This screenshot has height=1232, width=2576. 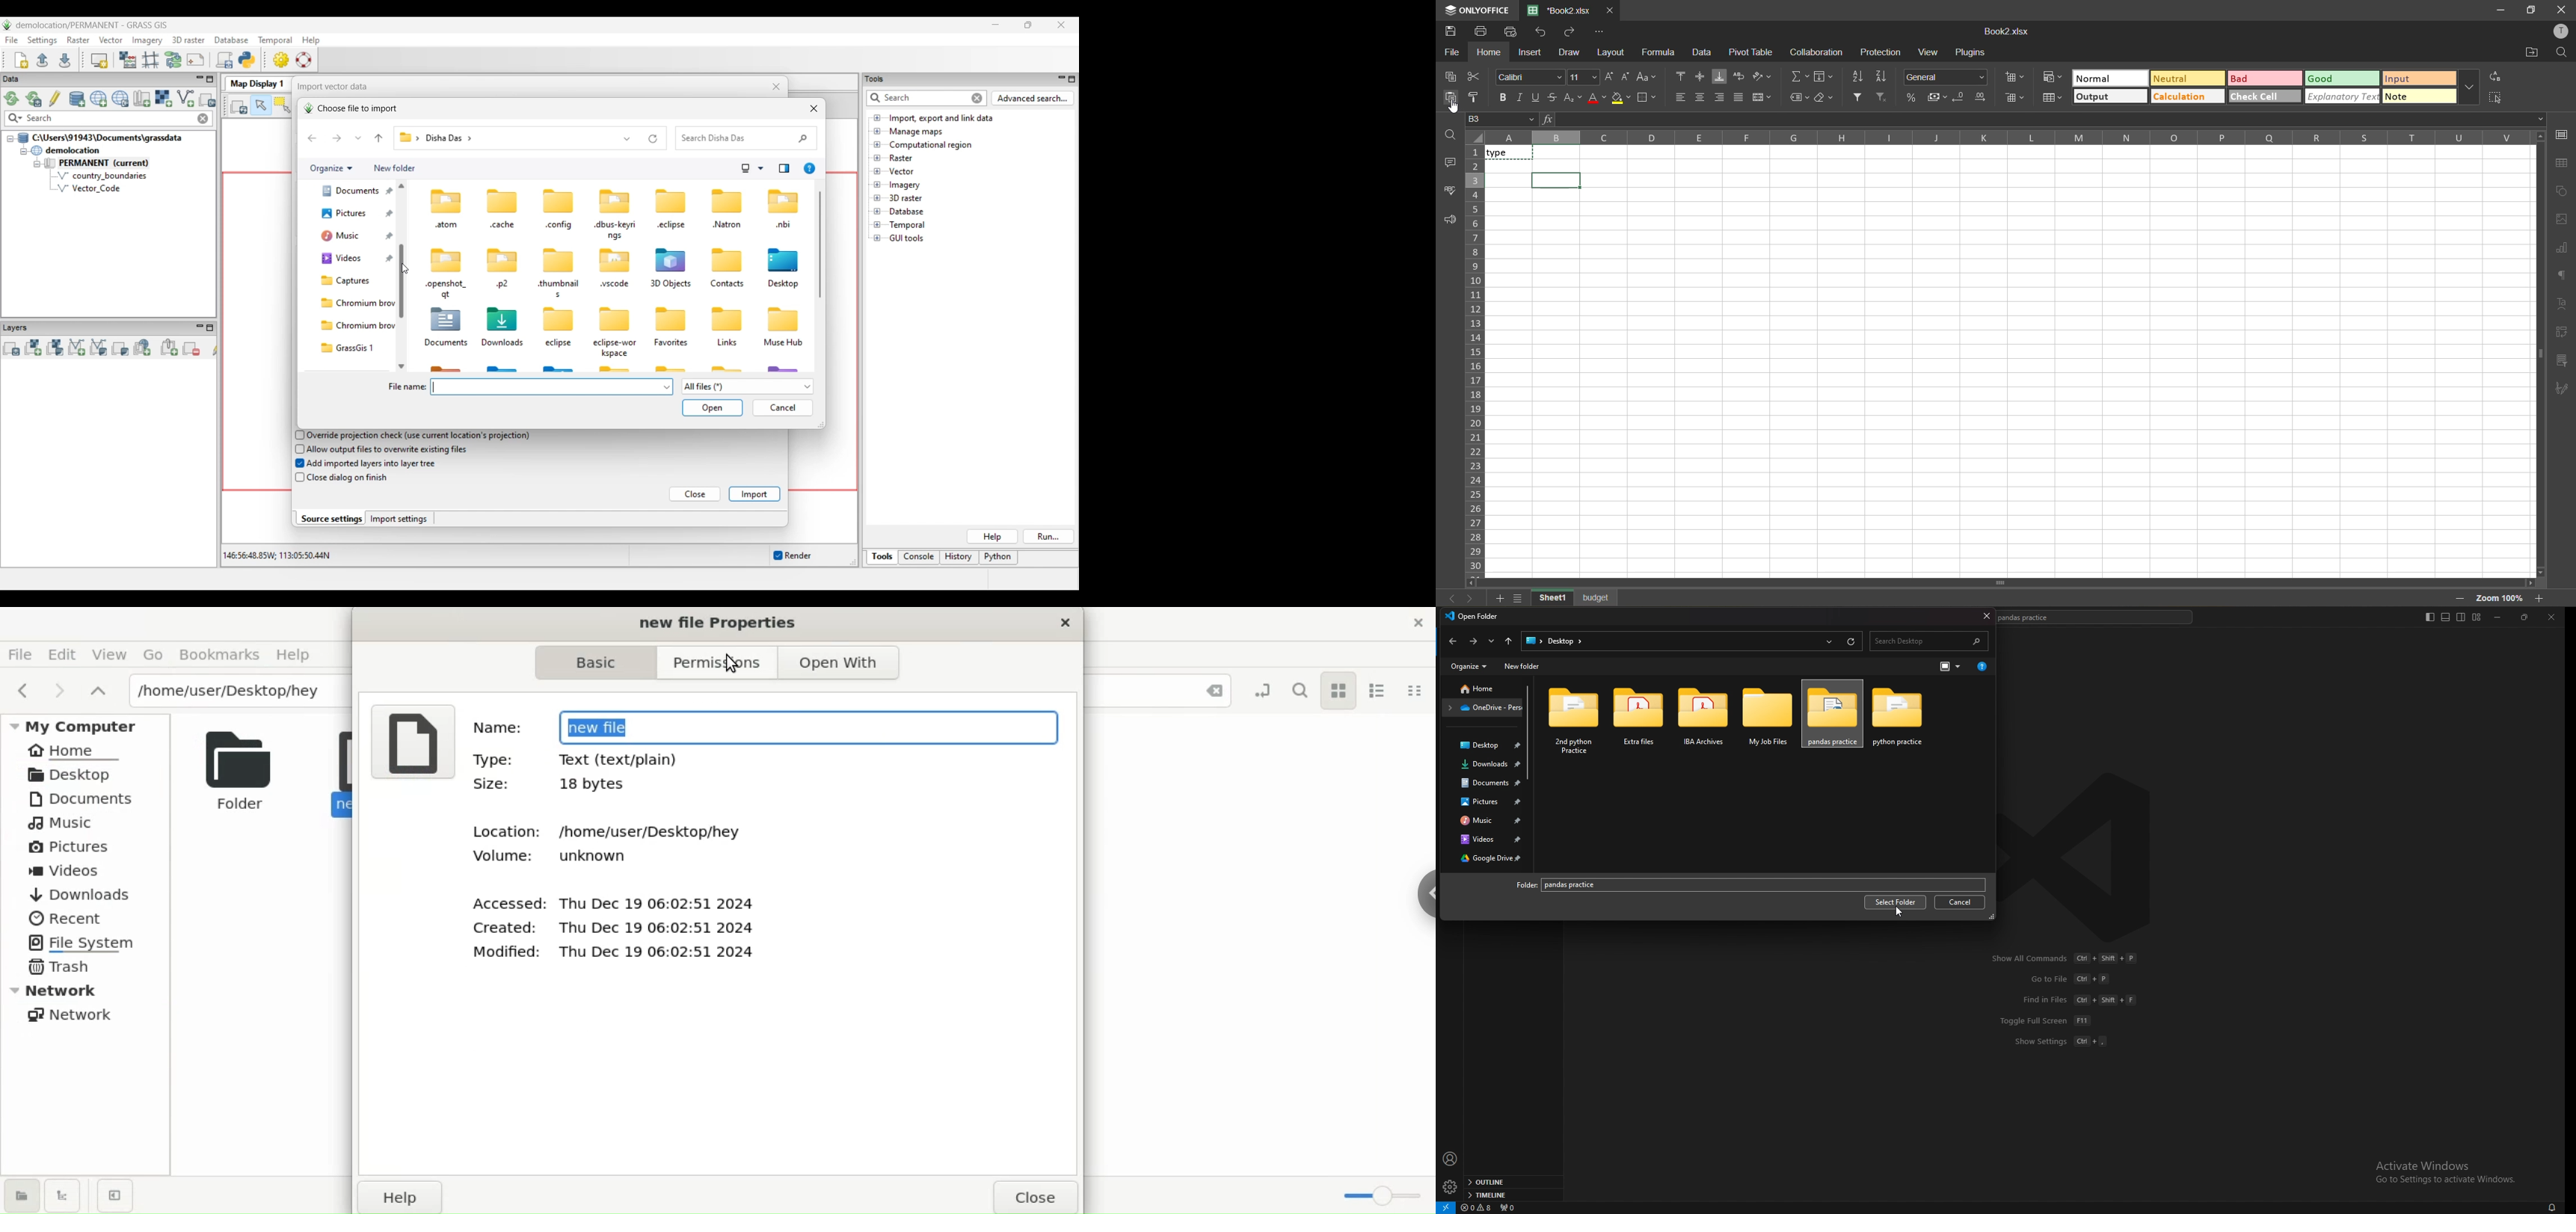 I want to click on outline, so click(x=1511, y=1182).